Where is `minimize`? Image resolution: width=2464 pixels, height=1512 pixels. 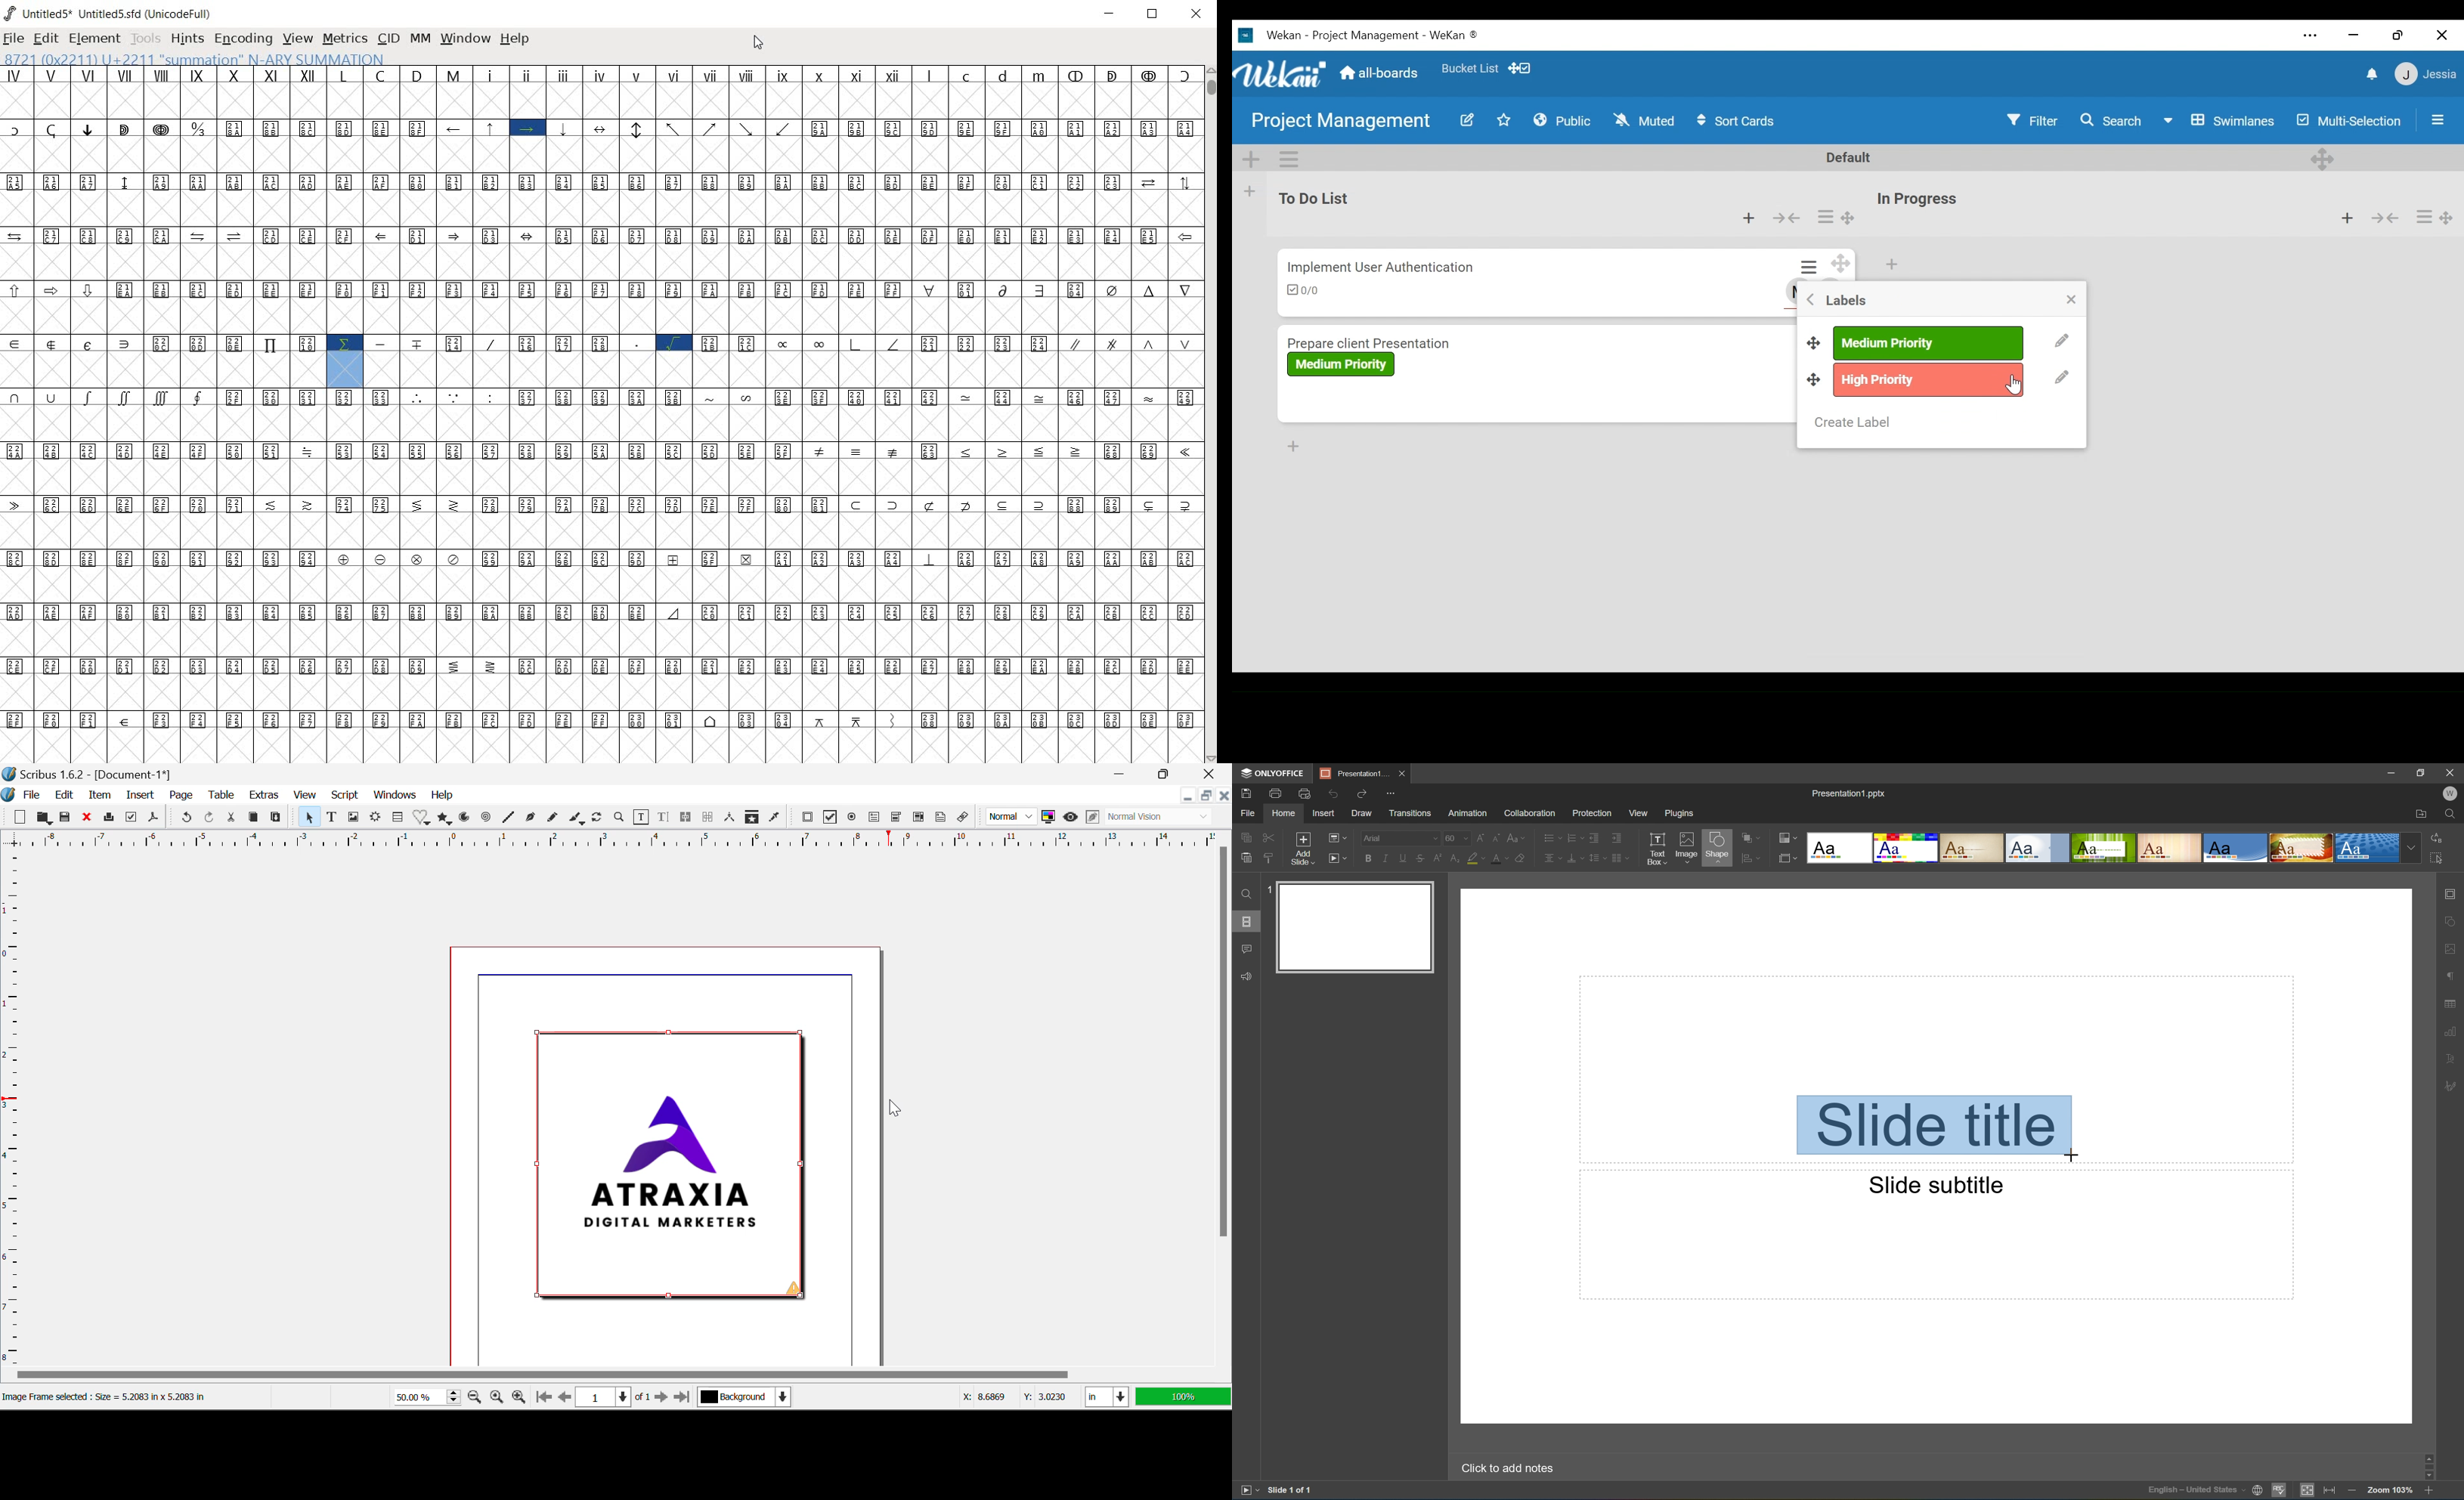 minimize is located at coordinates (2352, 35).